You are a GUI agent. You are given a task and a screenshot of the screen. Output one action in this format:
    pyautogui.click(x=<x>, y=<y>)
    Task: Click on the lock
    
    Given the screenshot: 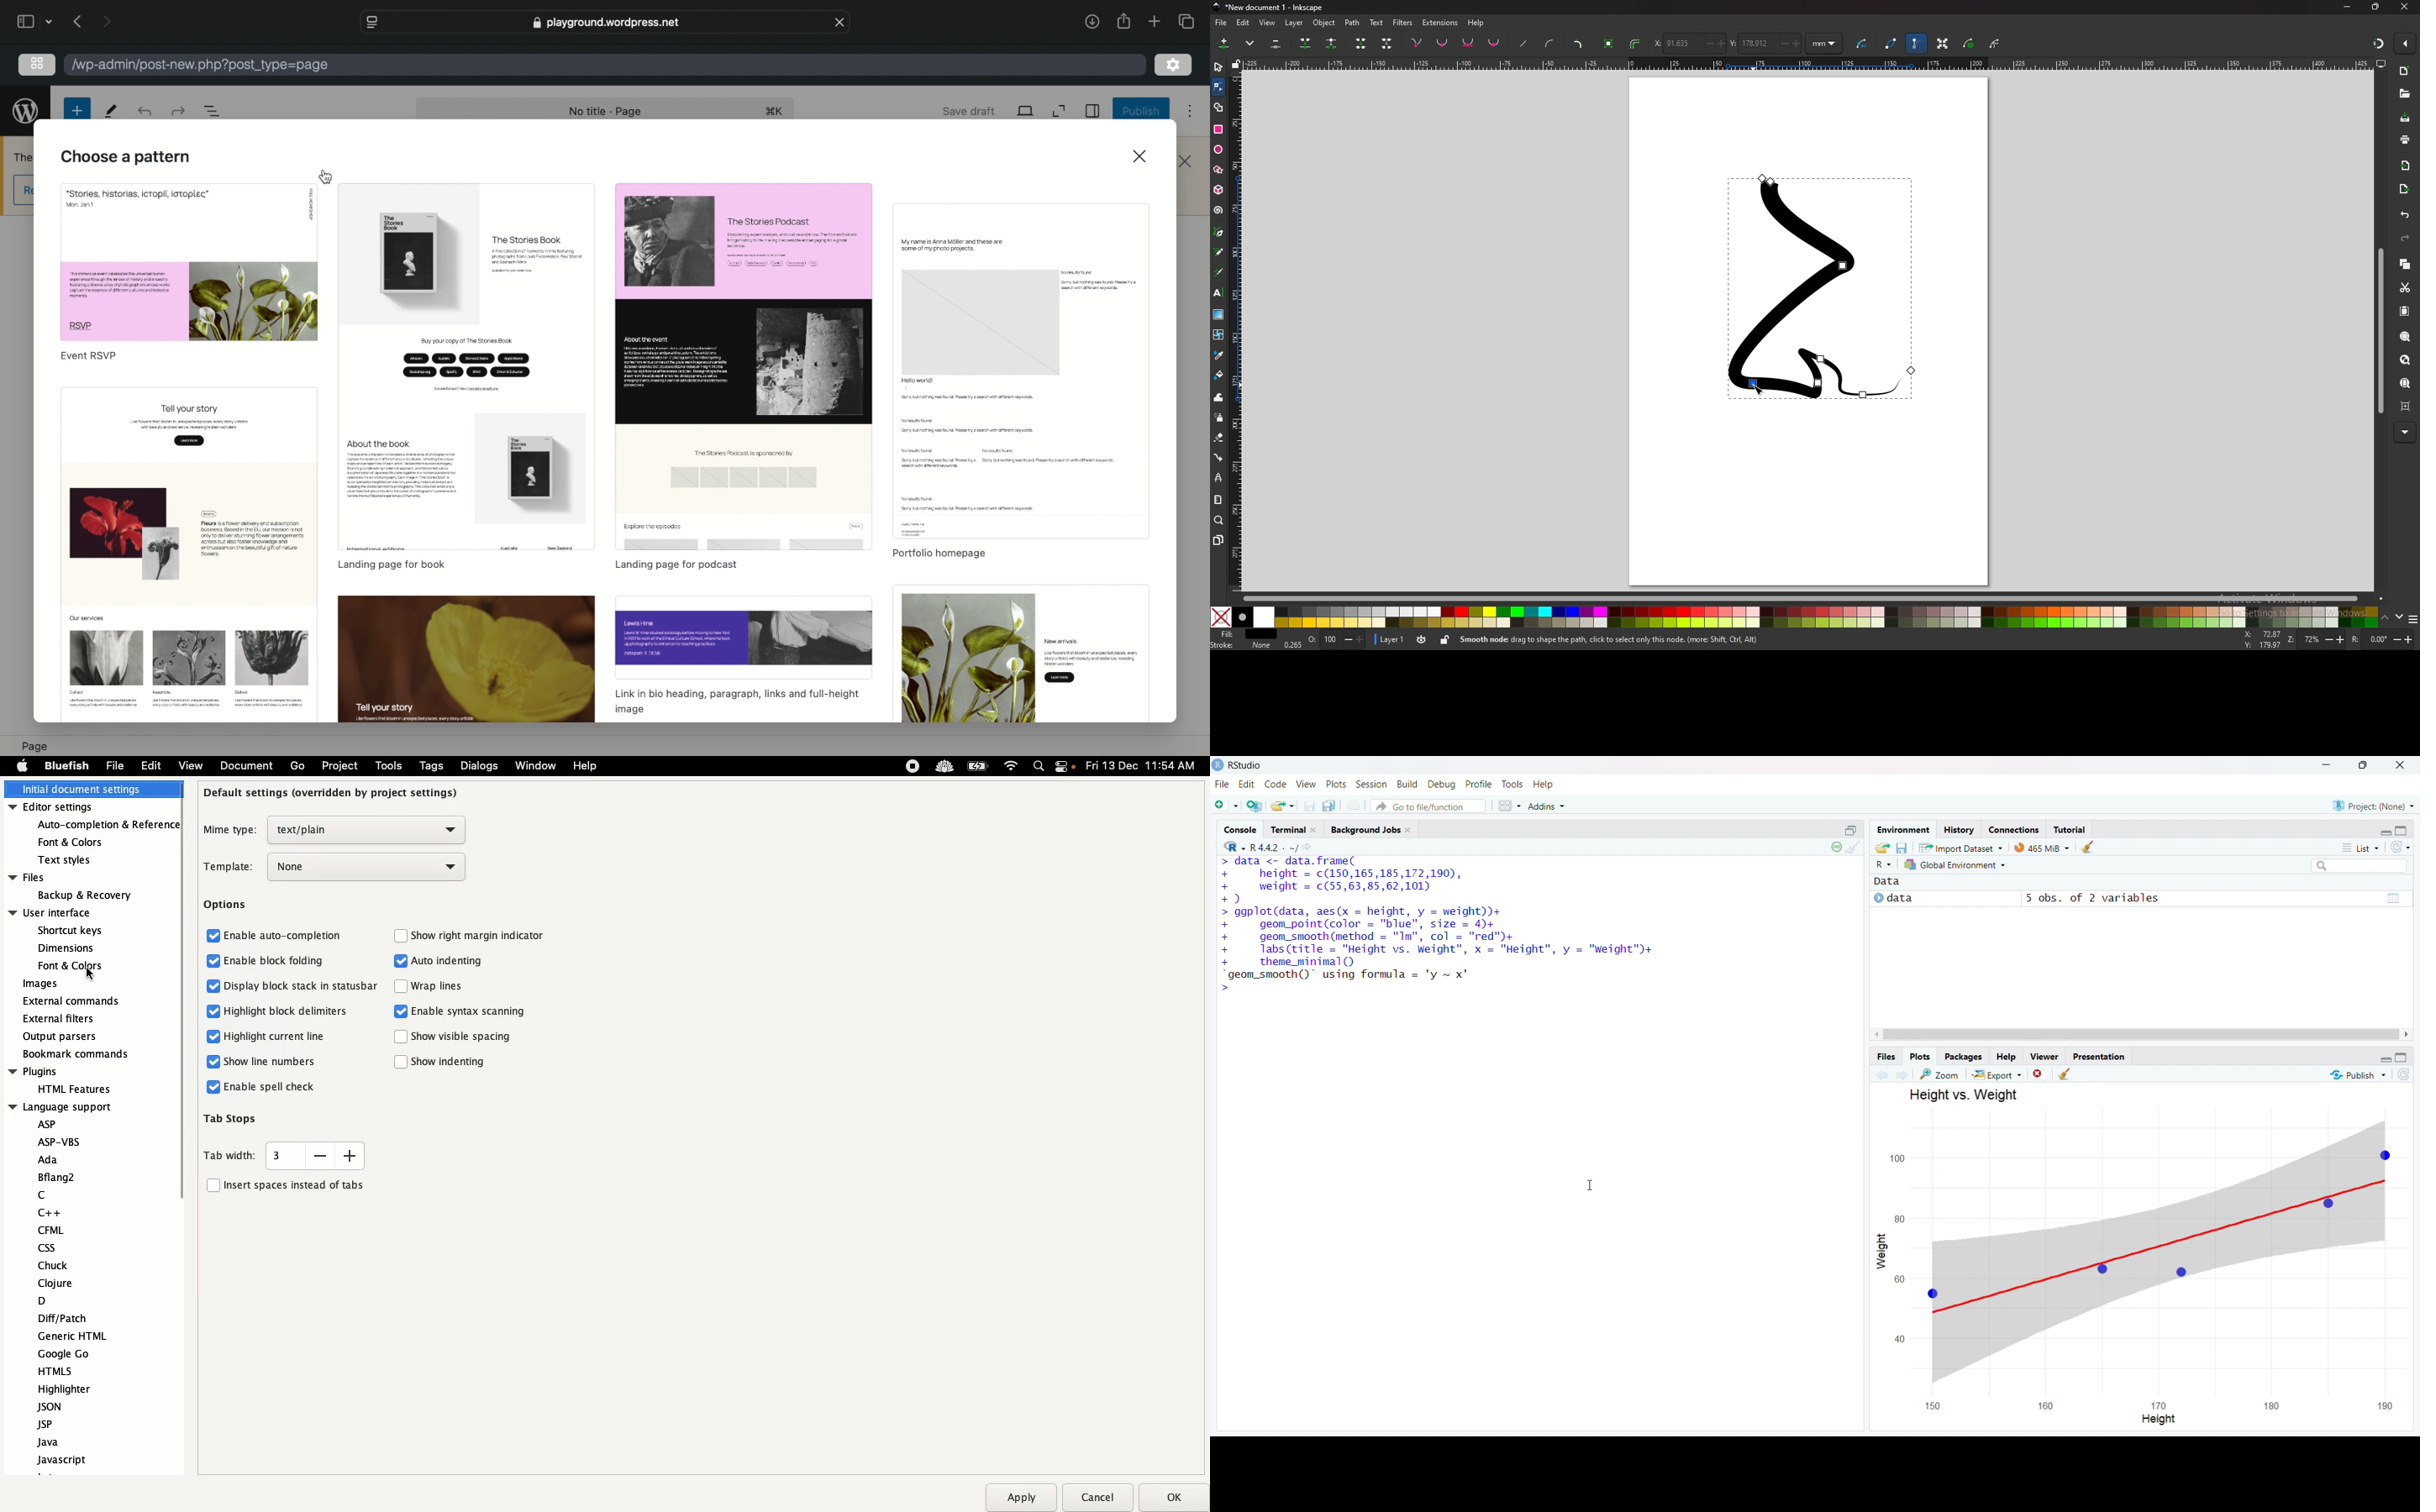 What is the action you would take?
    pyautogui.click(x=1444, y=641)
    